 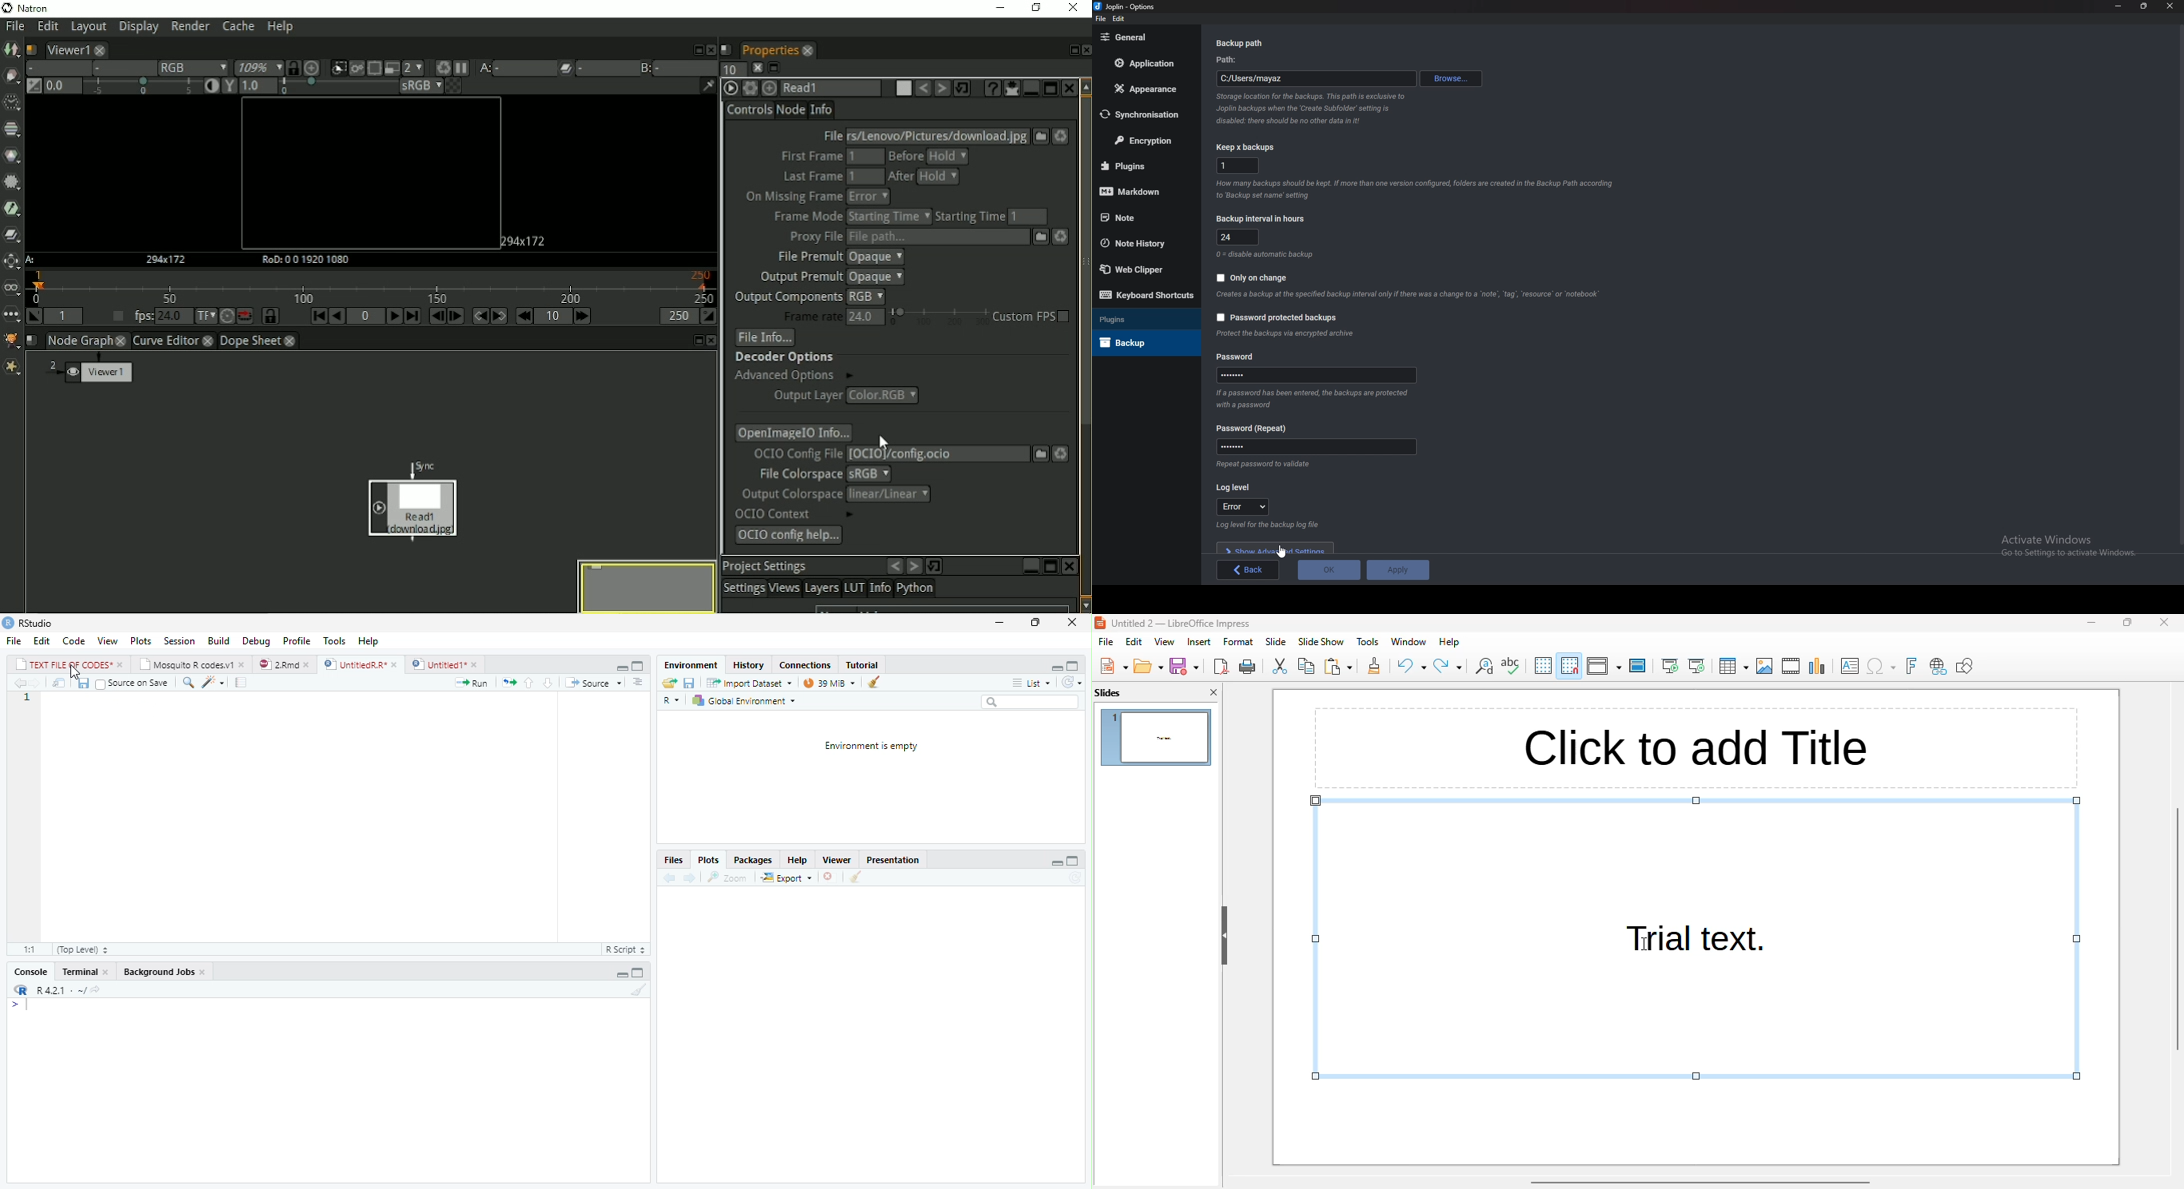 I want to click on Info, so click(x=1267, y=254).